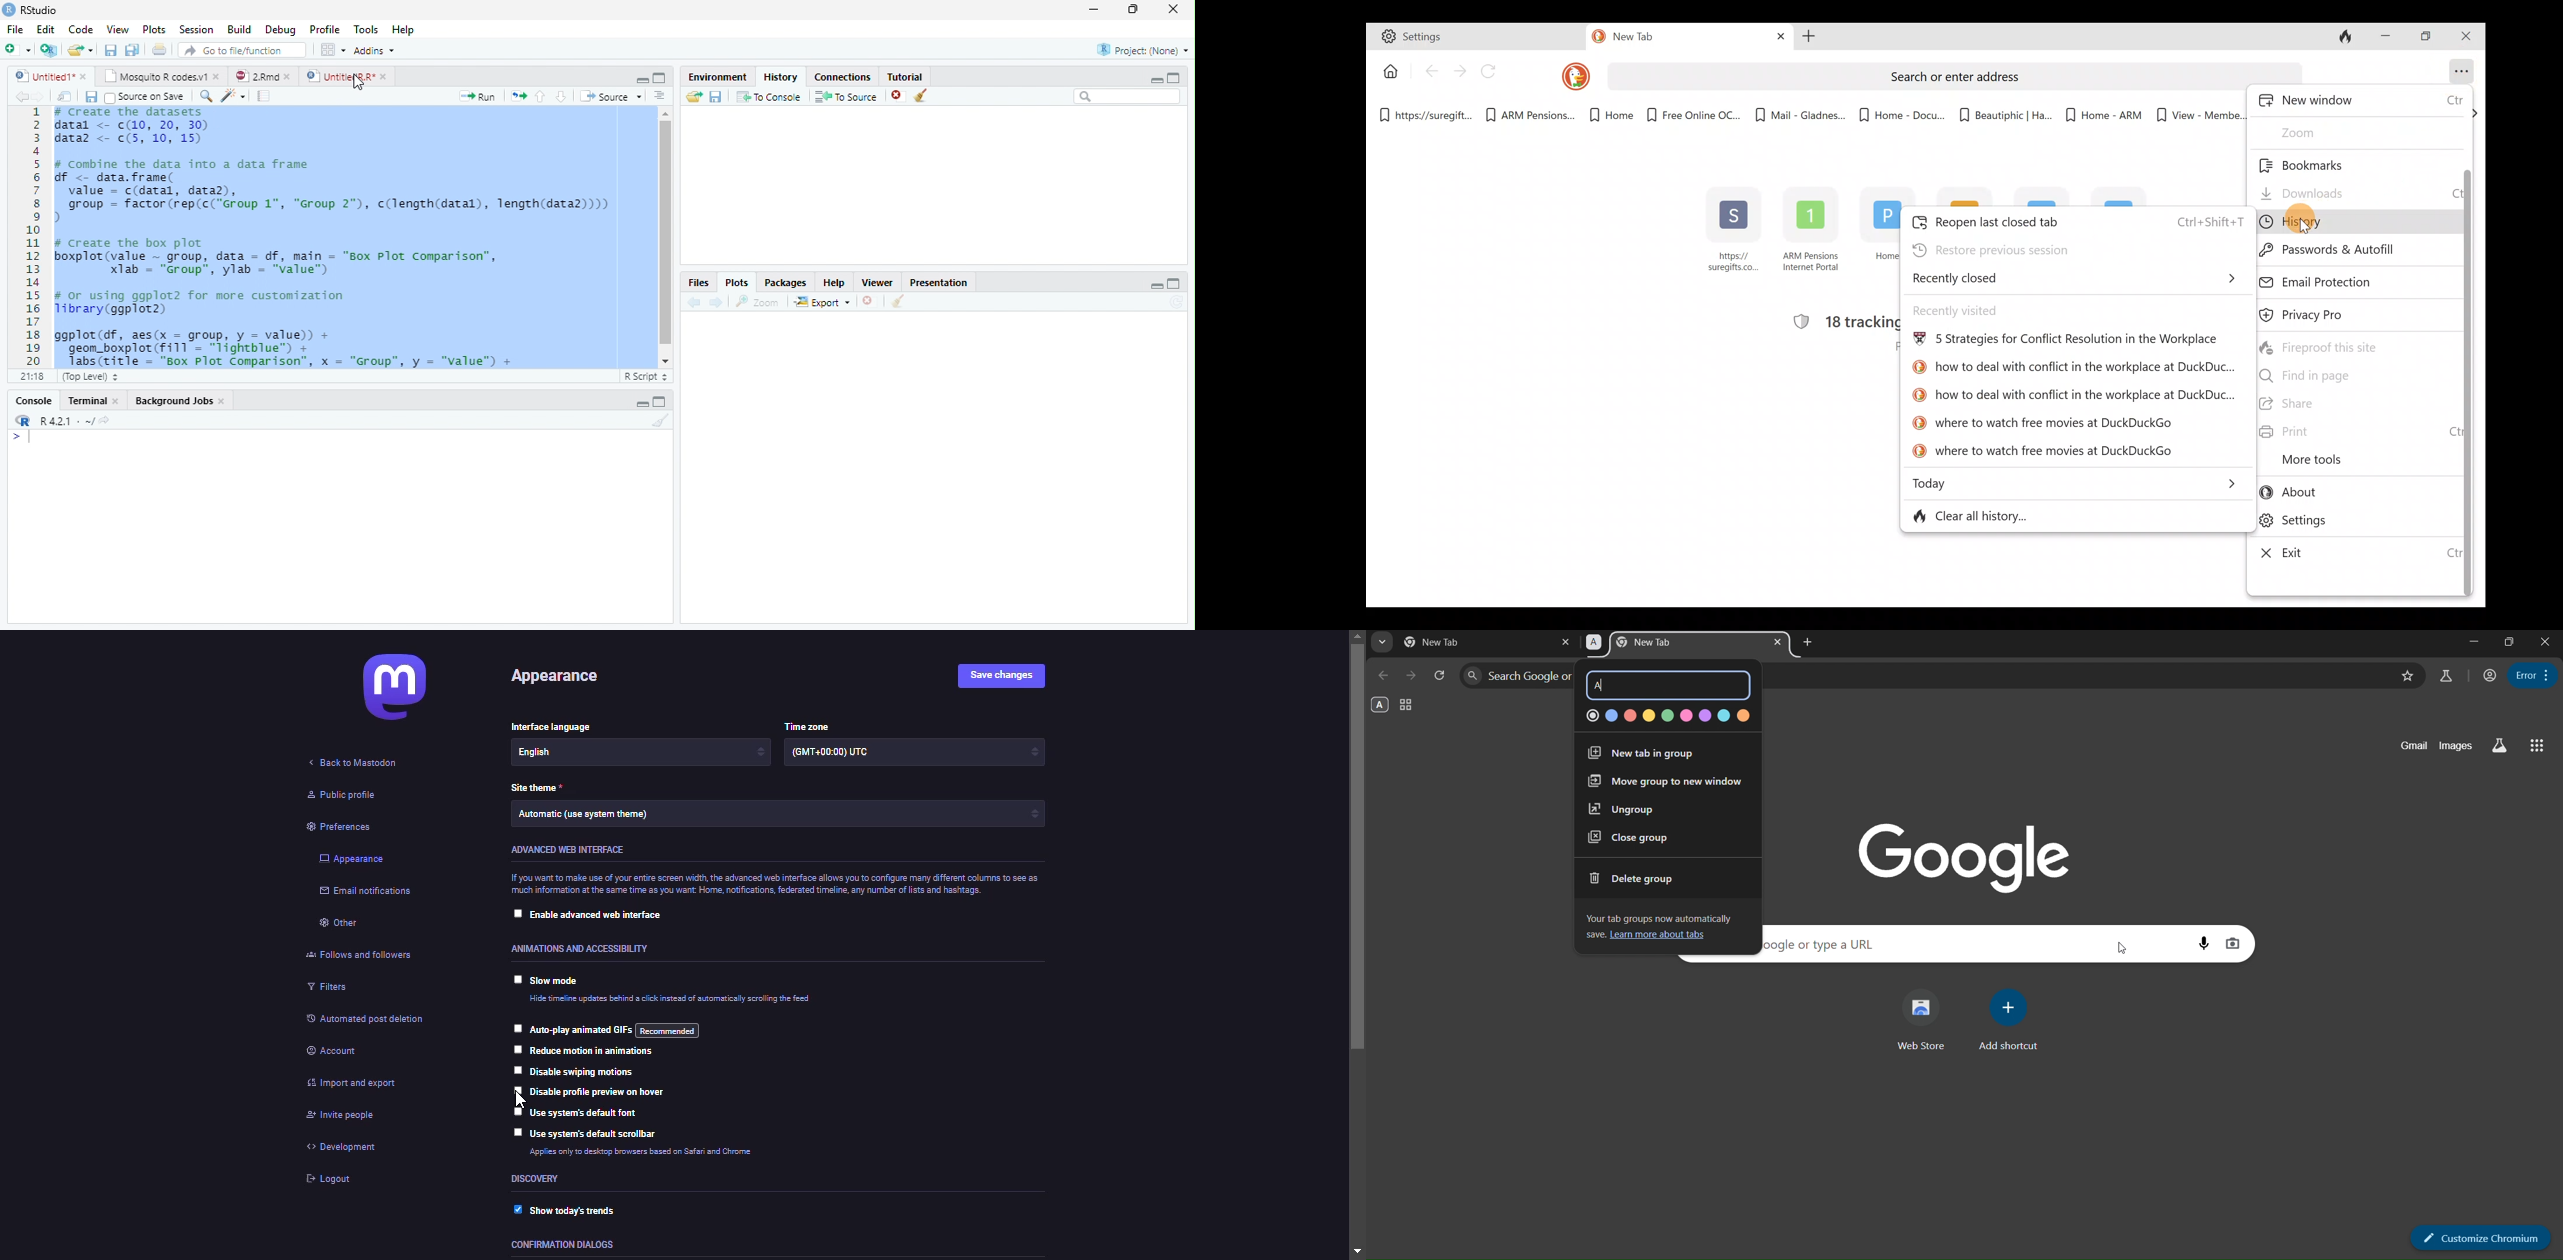 The height and width of the screenshot is (1260, 2576). I want to click on Plots, so click(152, 29).